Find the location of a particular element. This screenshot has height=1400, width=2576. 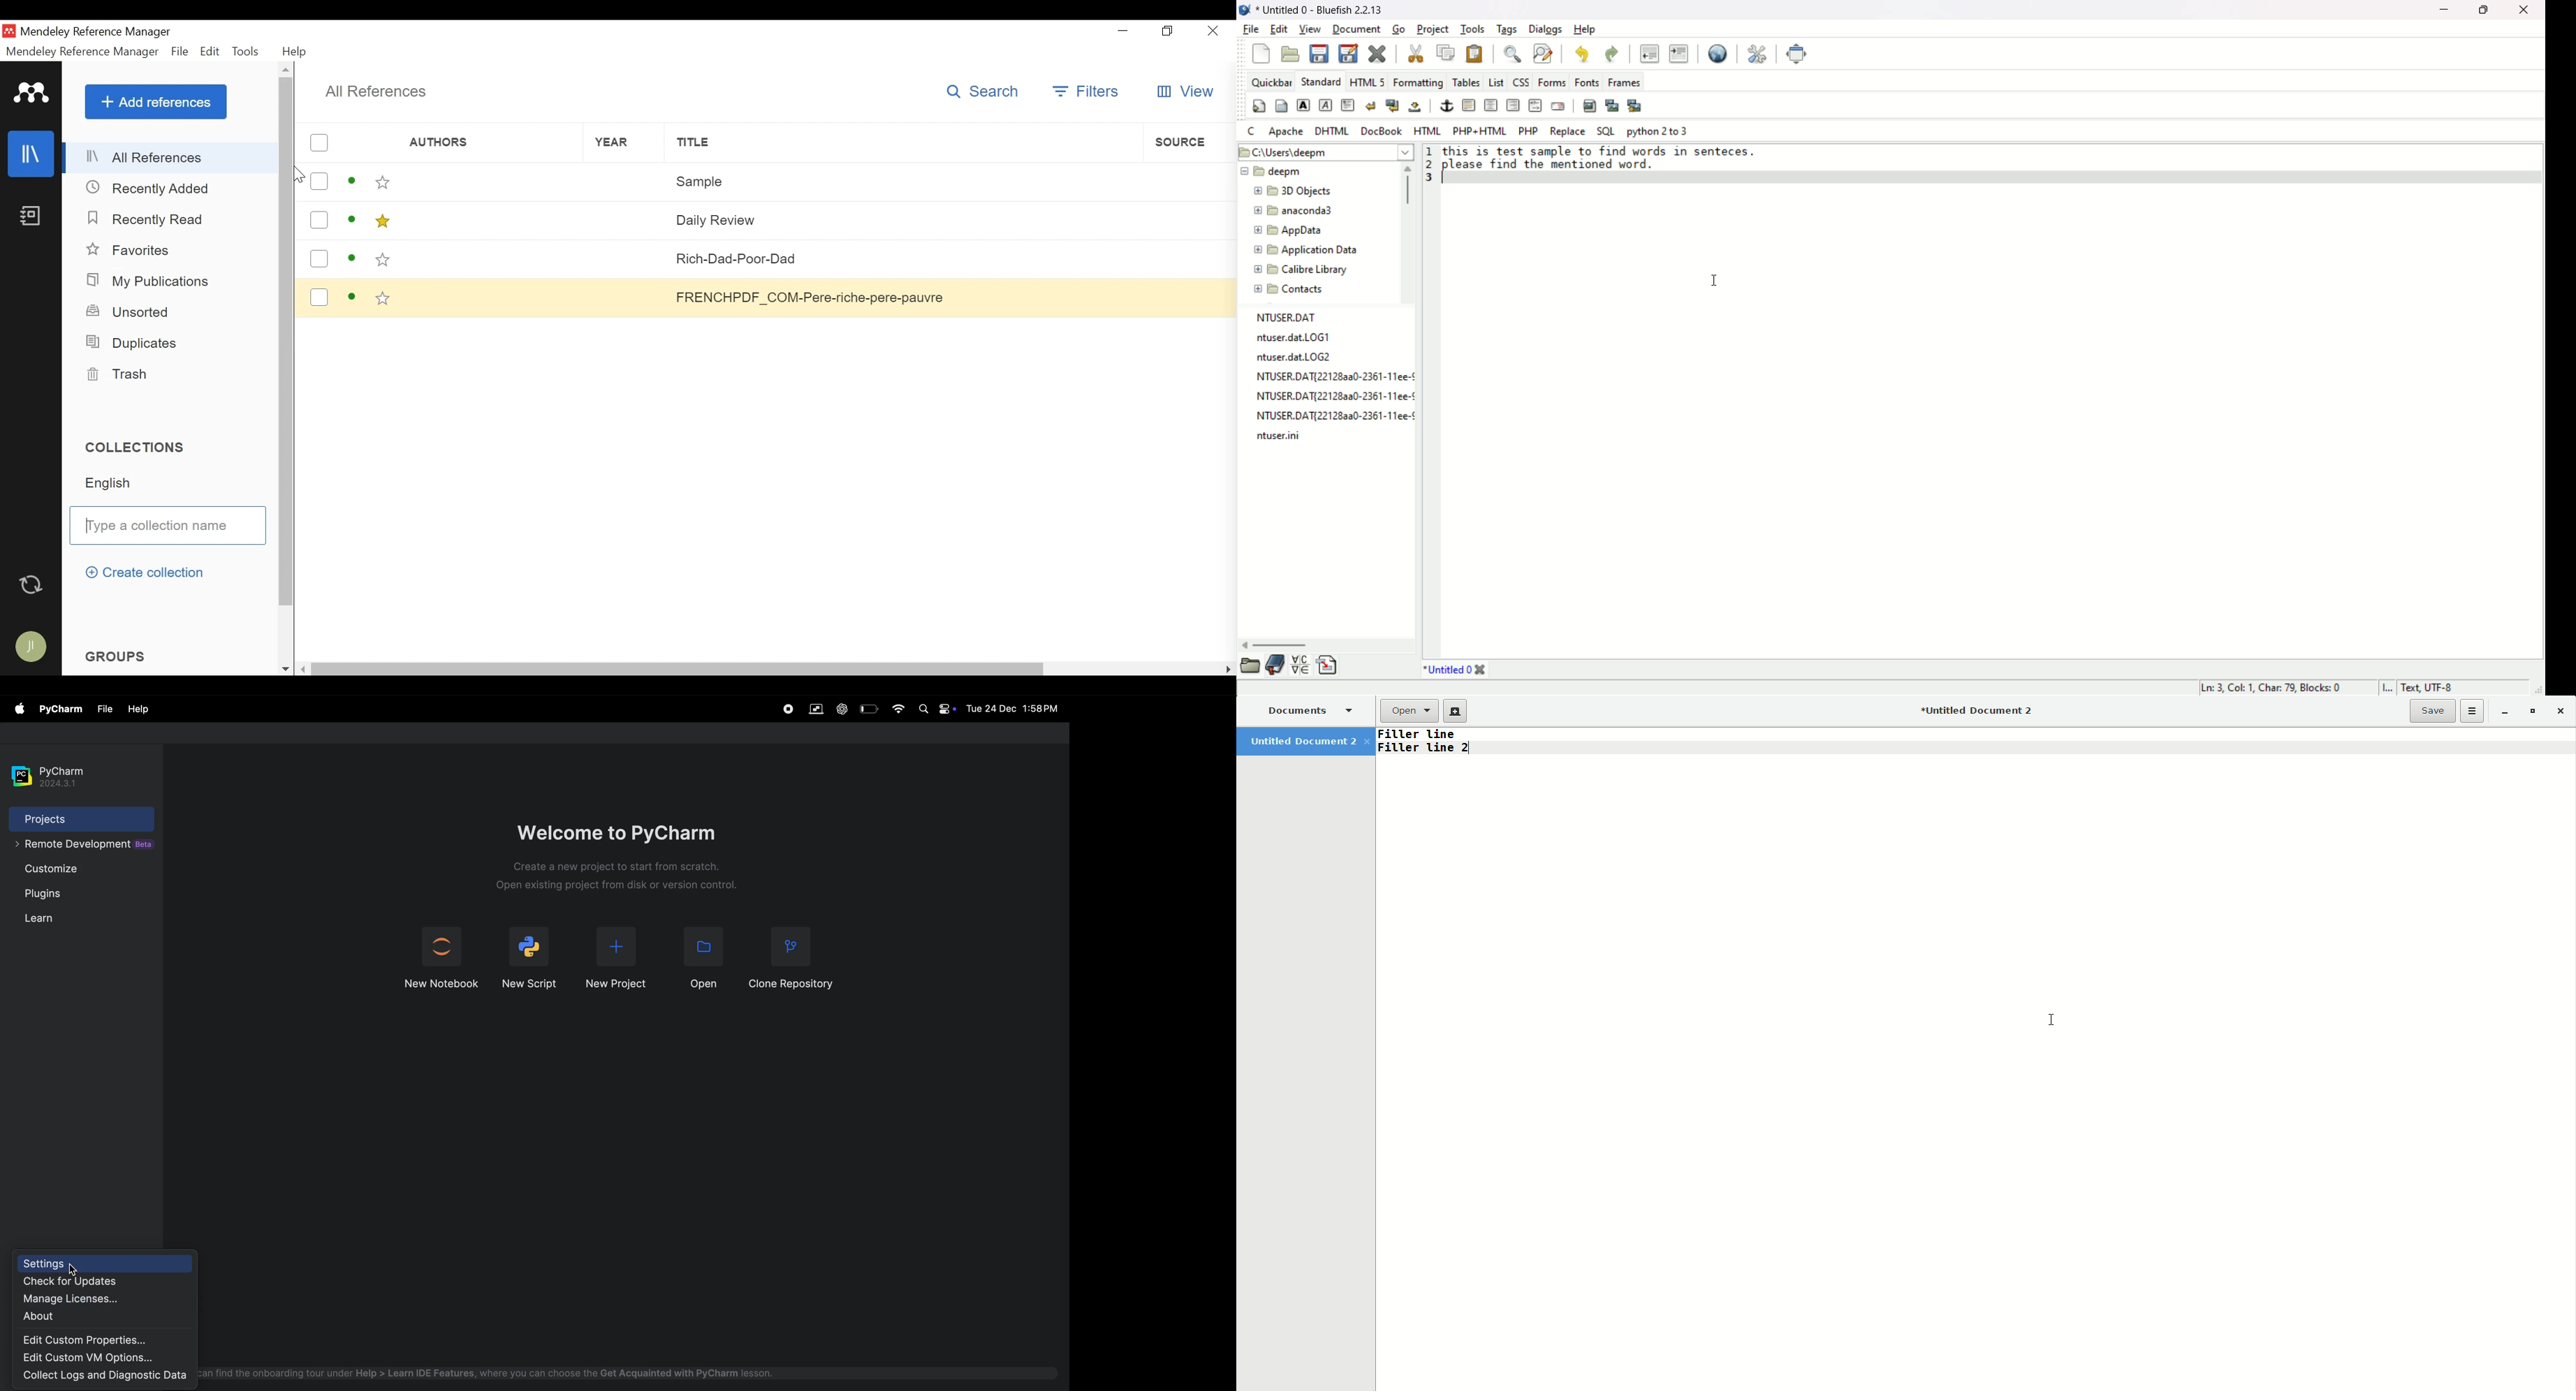

FRENCHPDF_COM-Pere-riche-pere-pauvre is located at coordinates (902, 297).